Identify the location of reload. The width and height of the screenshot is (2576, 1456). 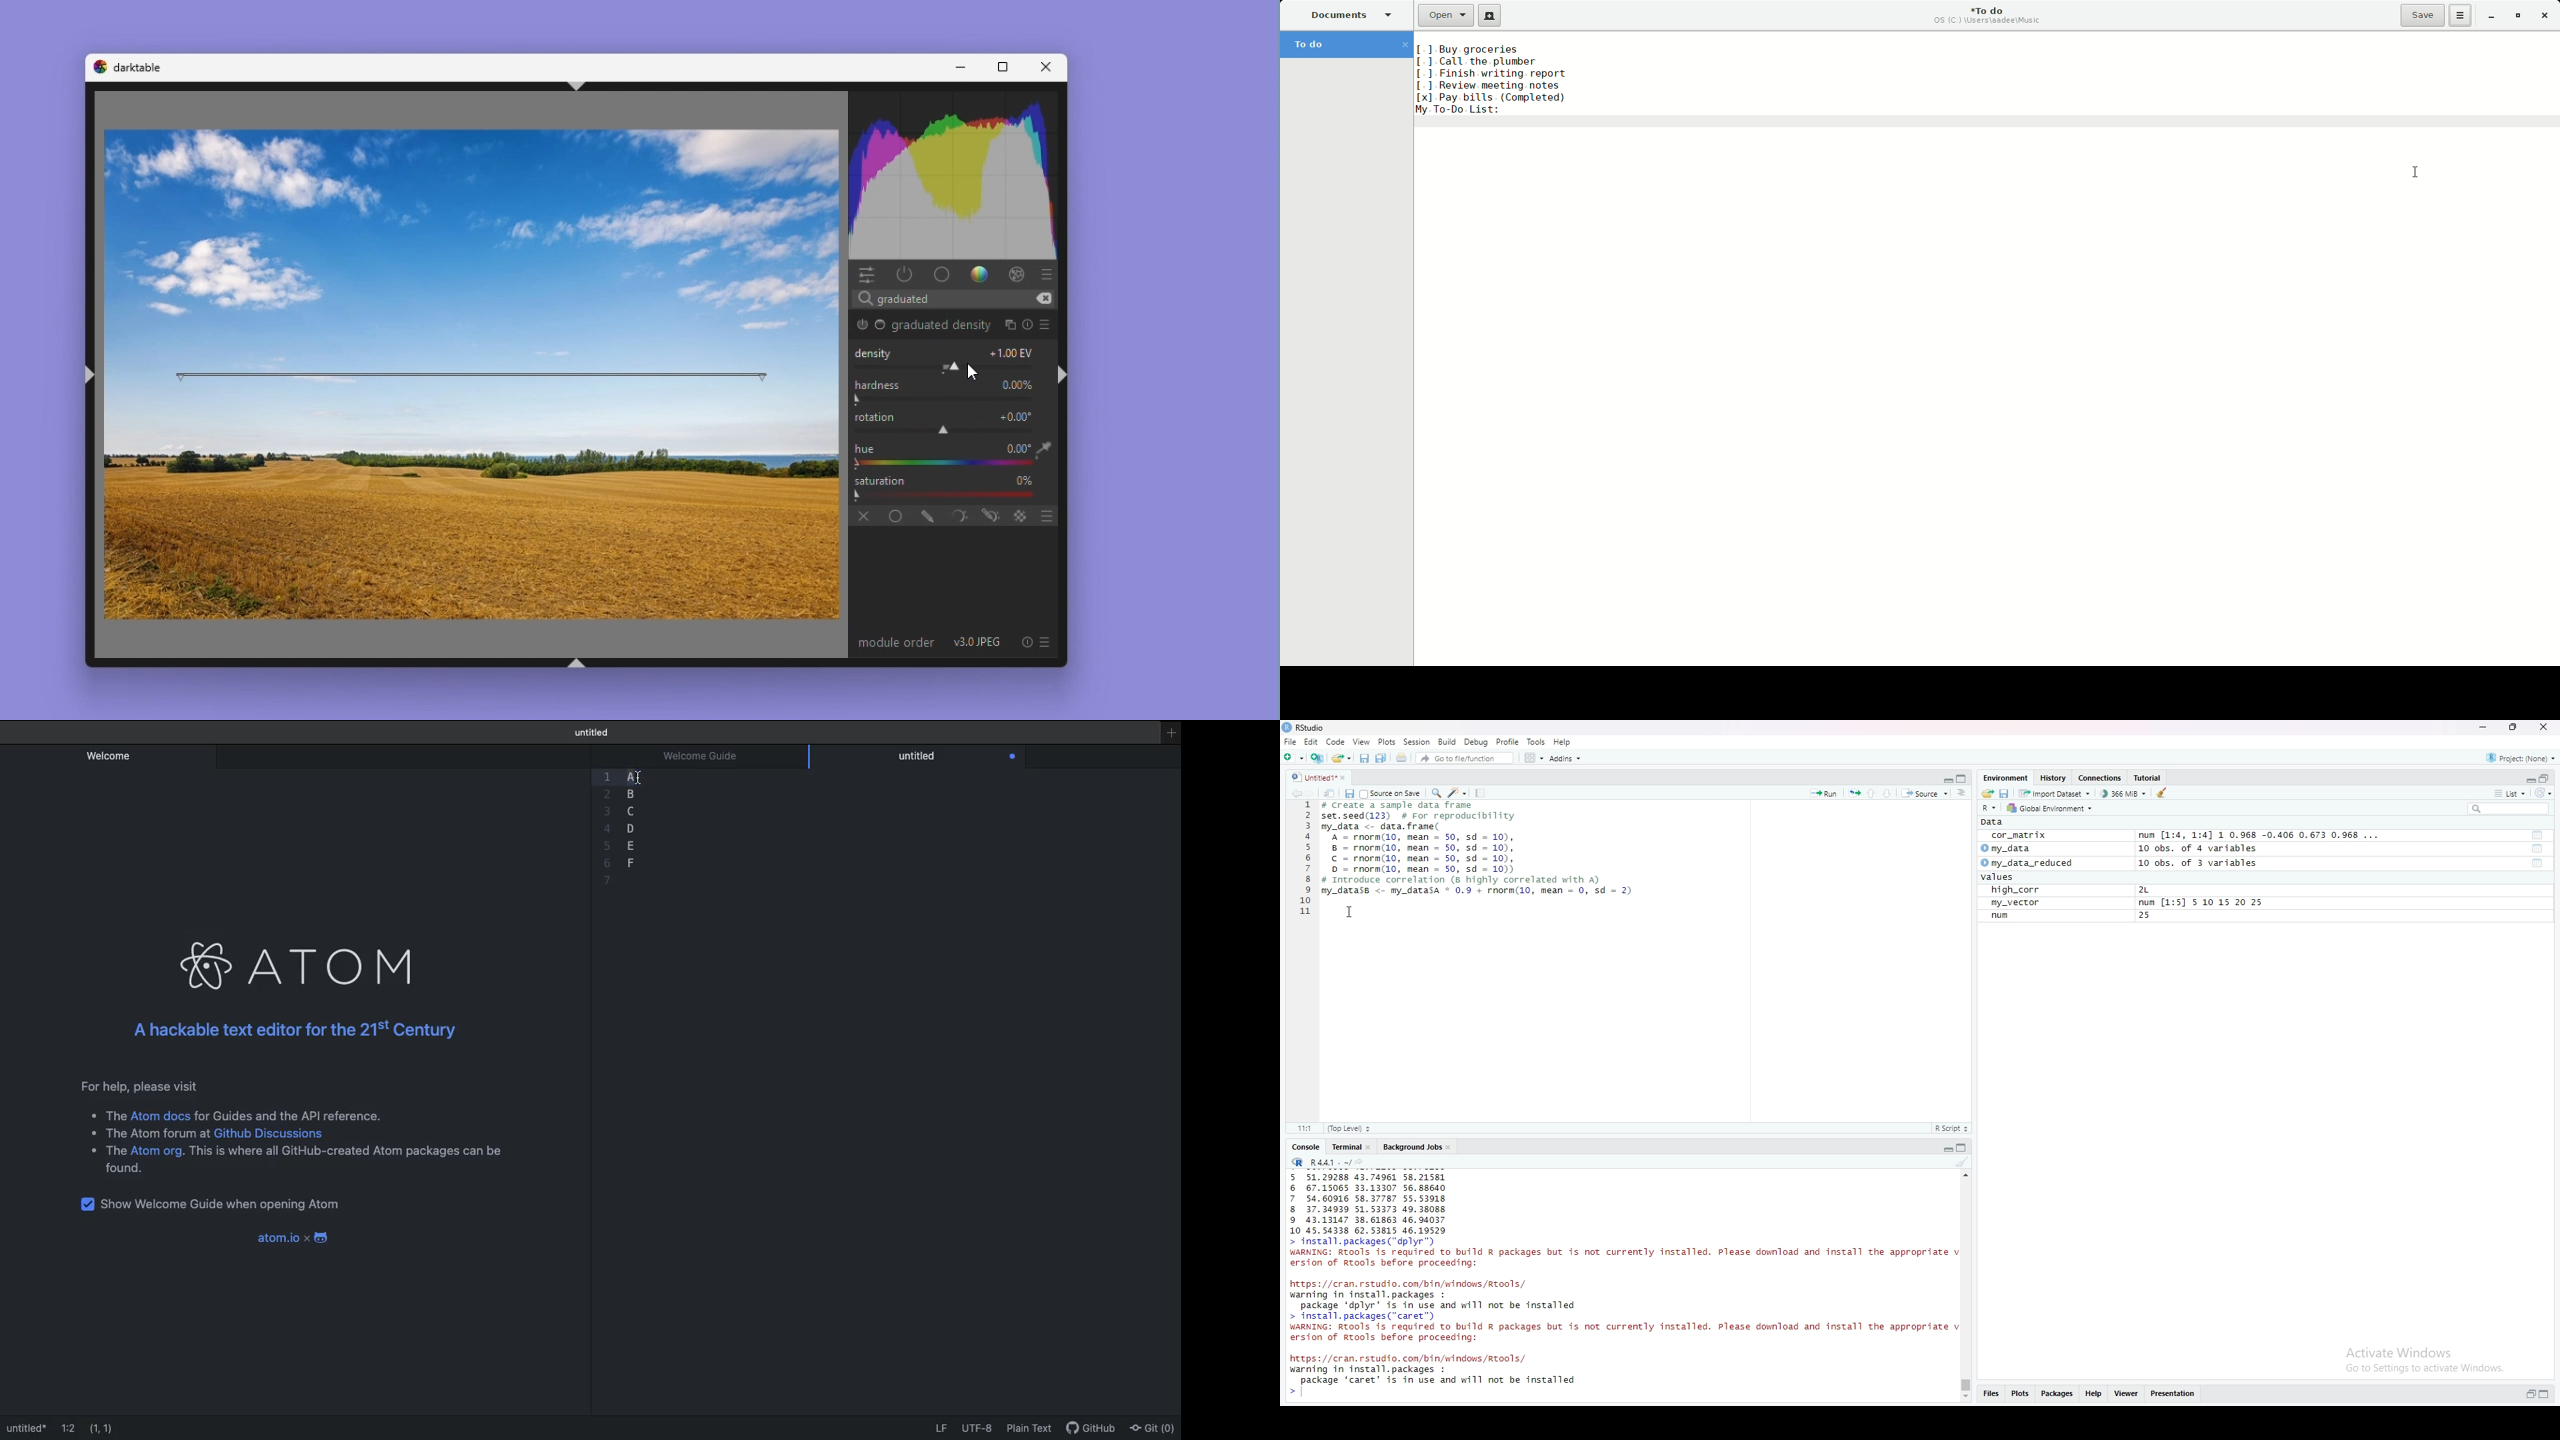
(2543, 793).